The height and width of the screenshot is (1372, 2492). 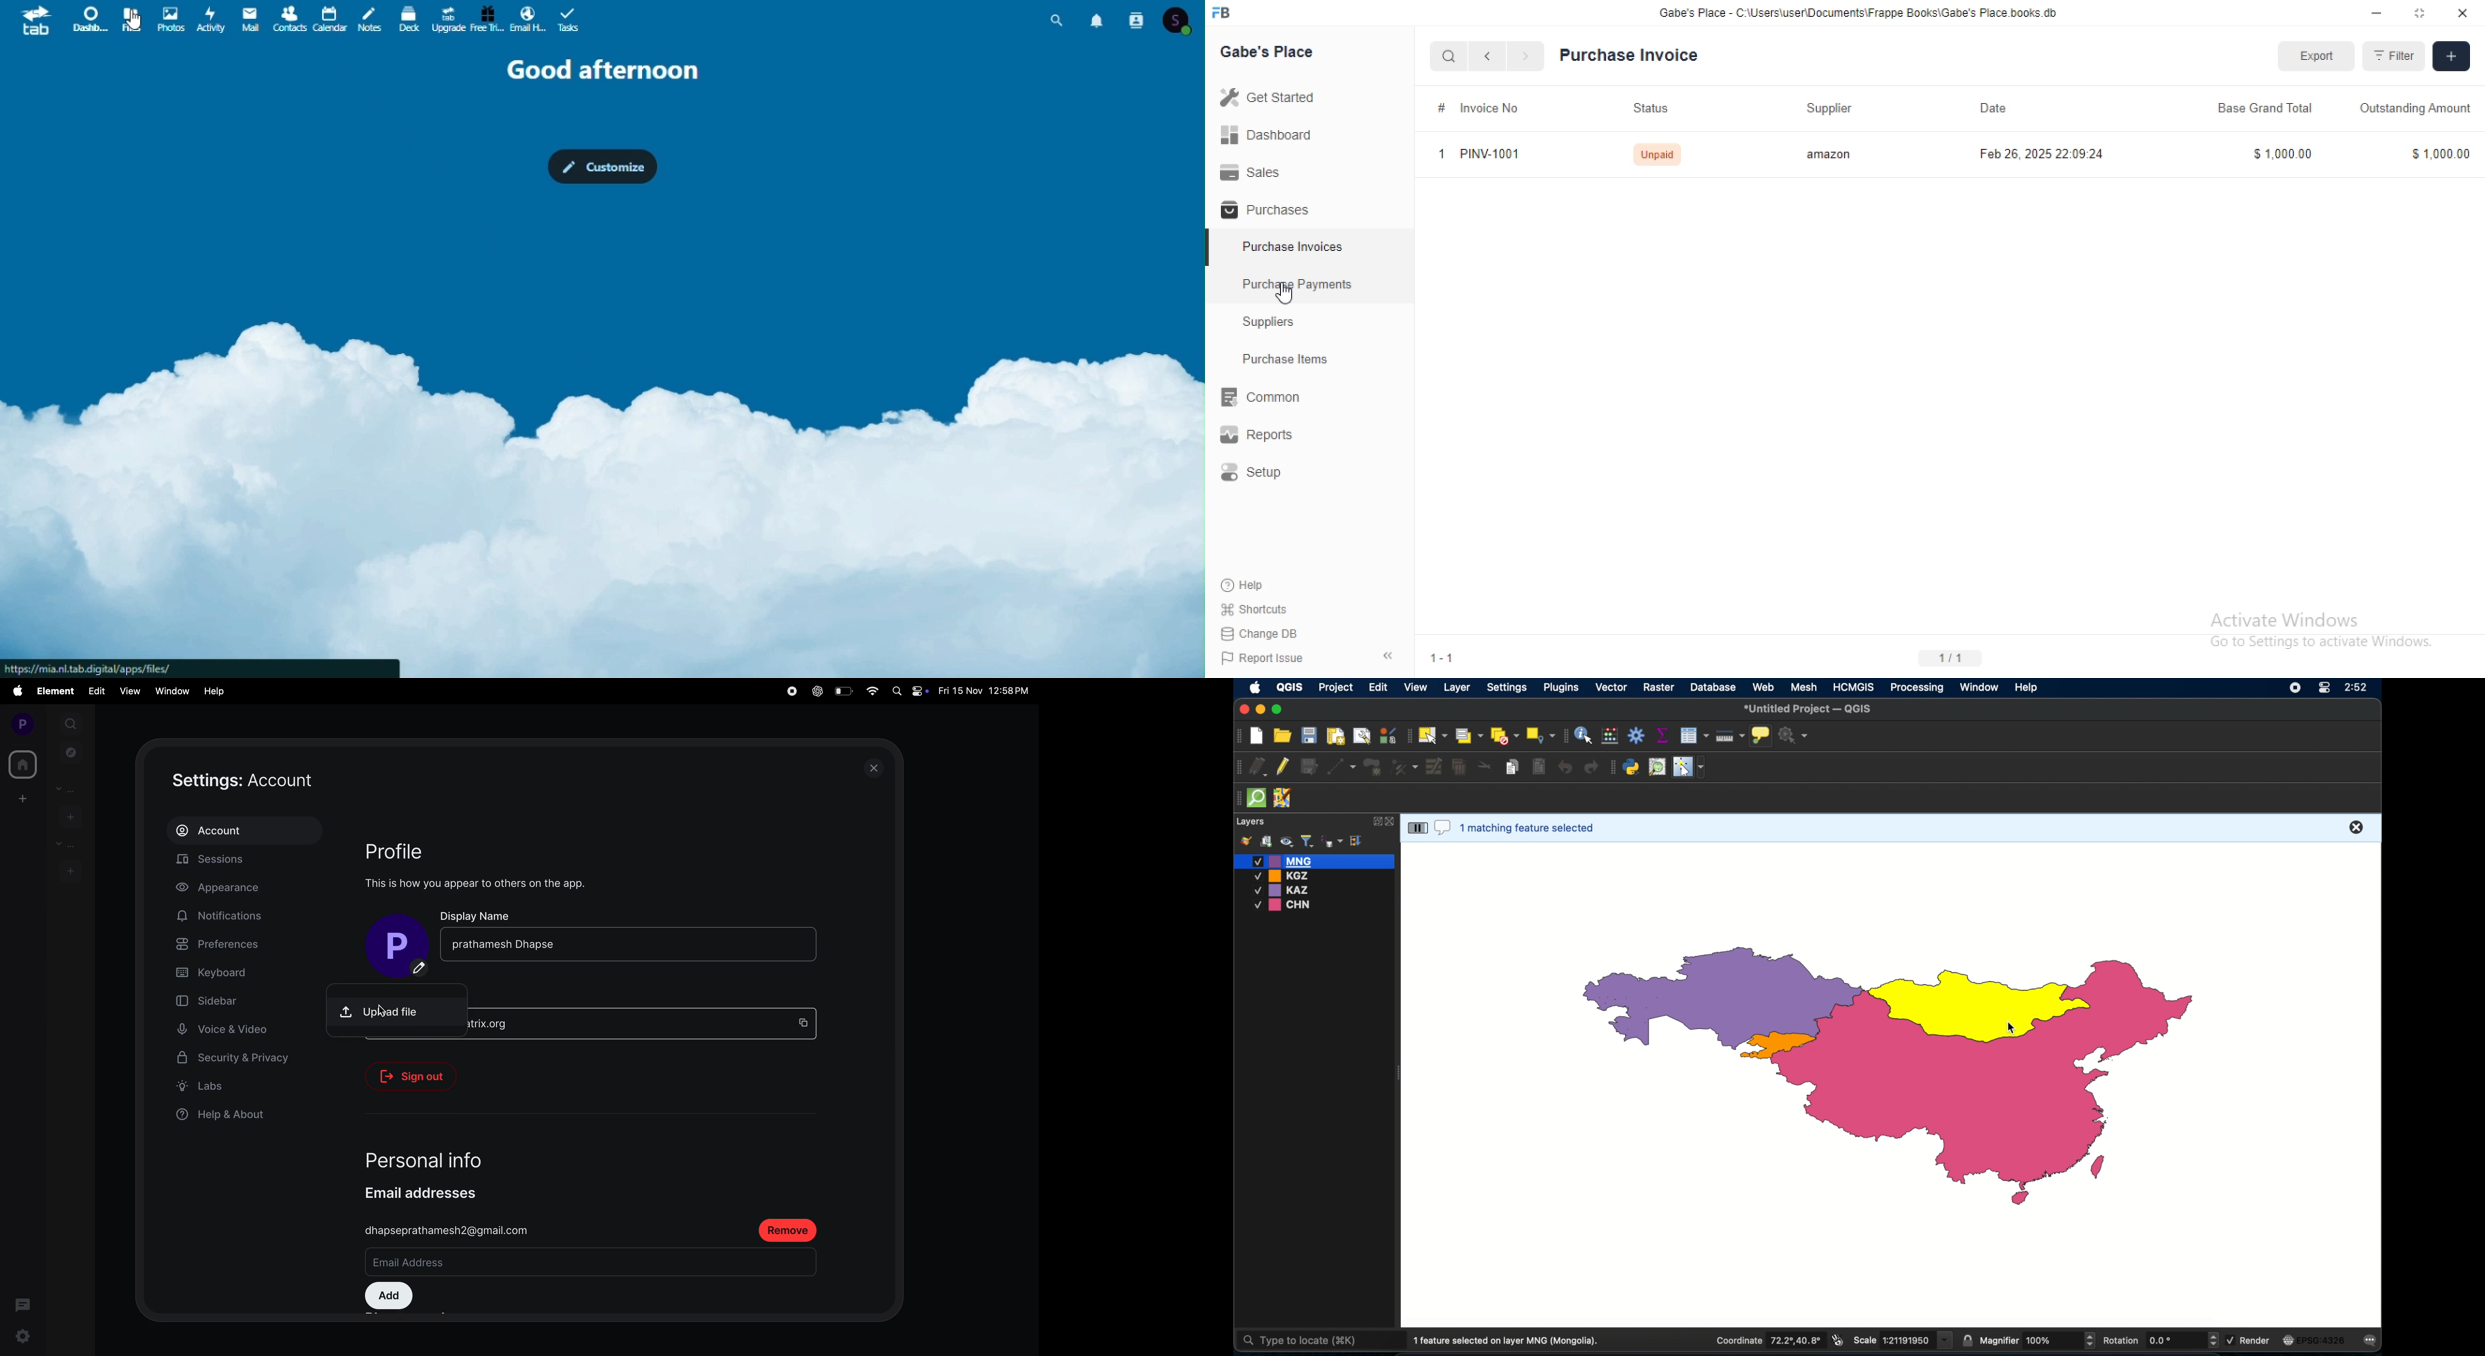 I want to click on $1,000.00, so click(x=2437, y=153).